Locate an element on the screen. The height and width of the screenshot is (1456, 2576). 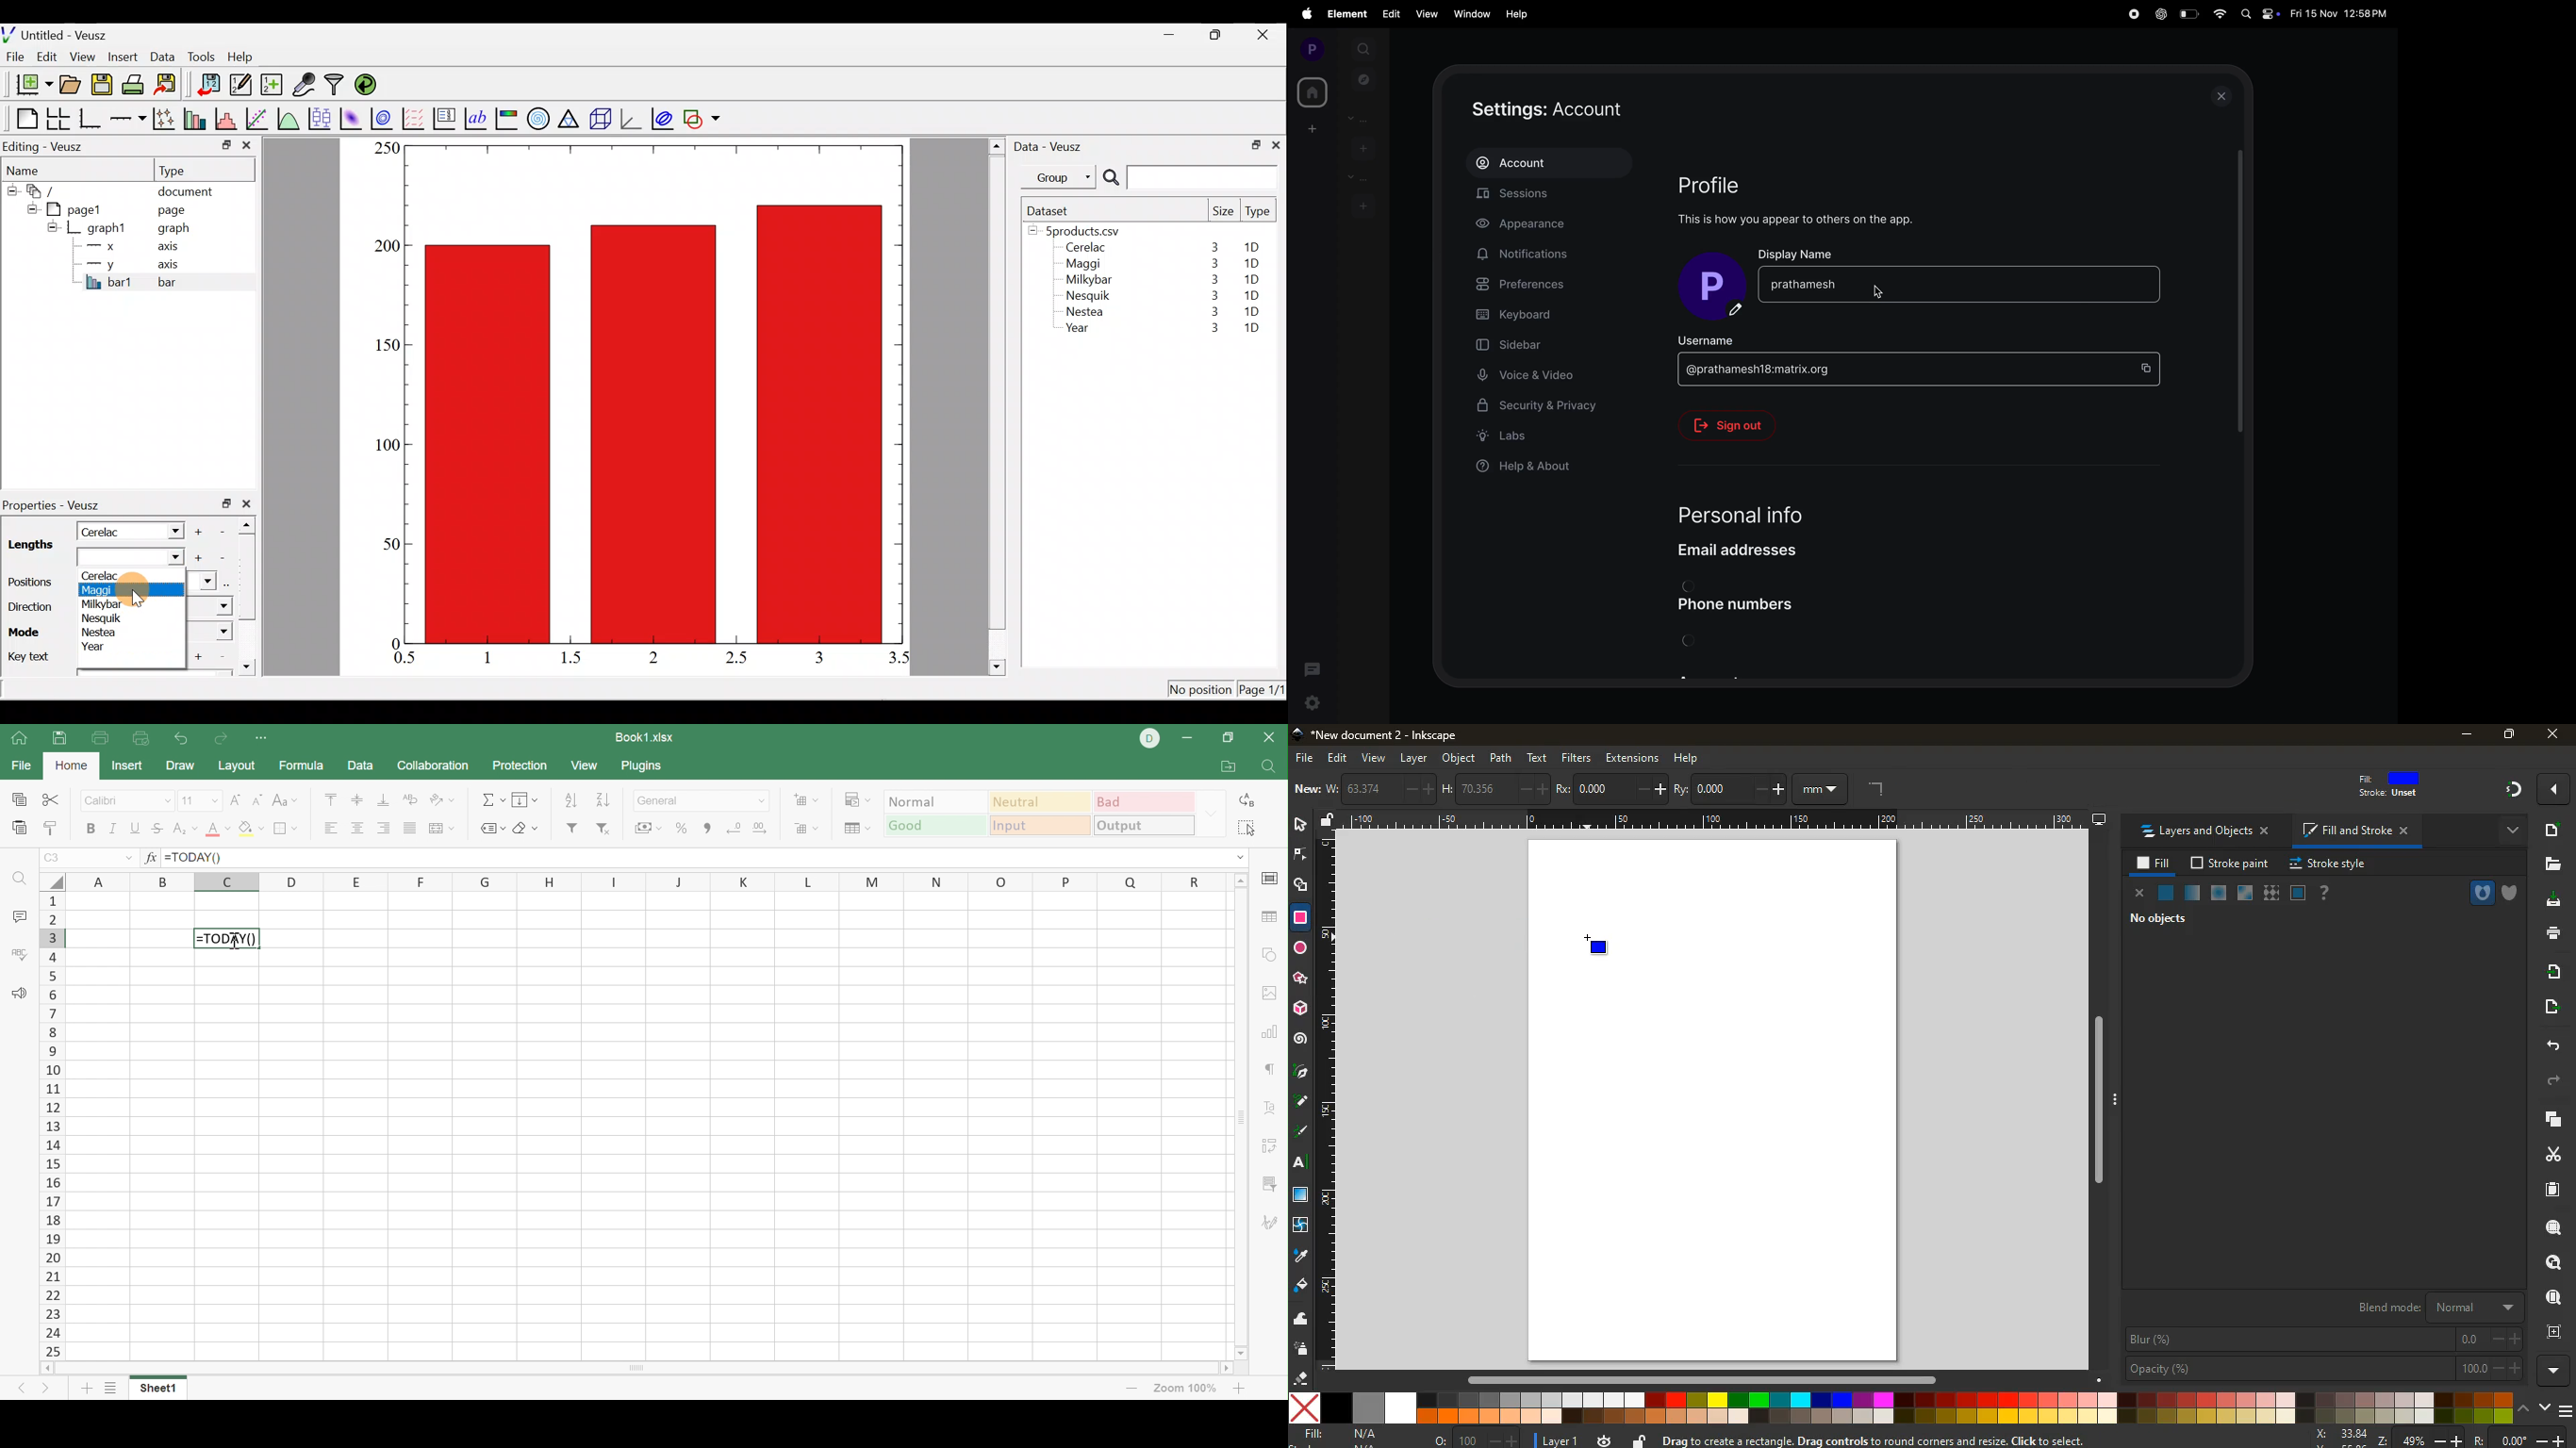
help is located at coordinates (2324, 893).